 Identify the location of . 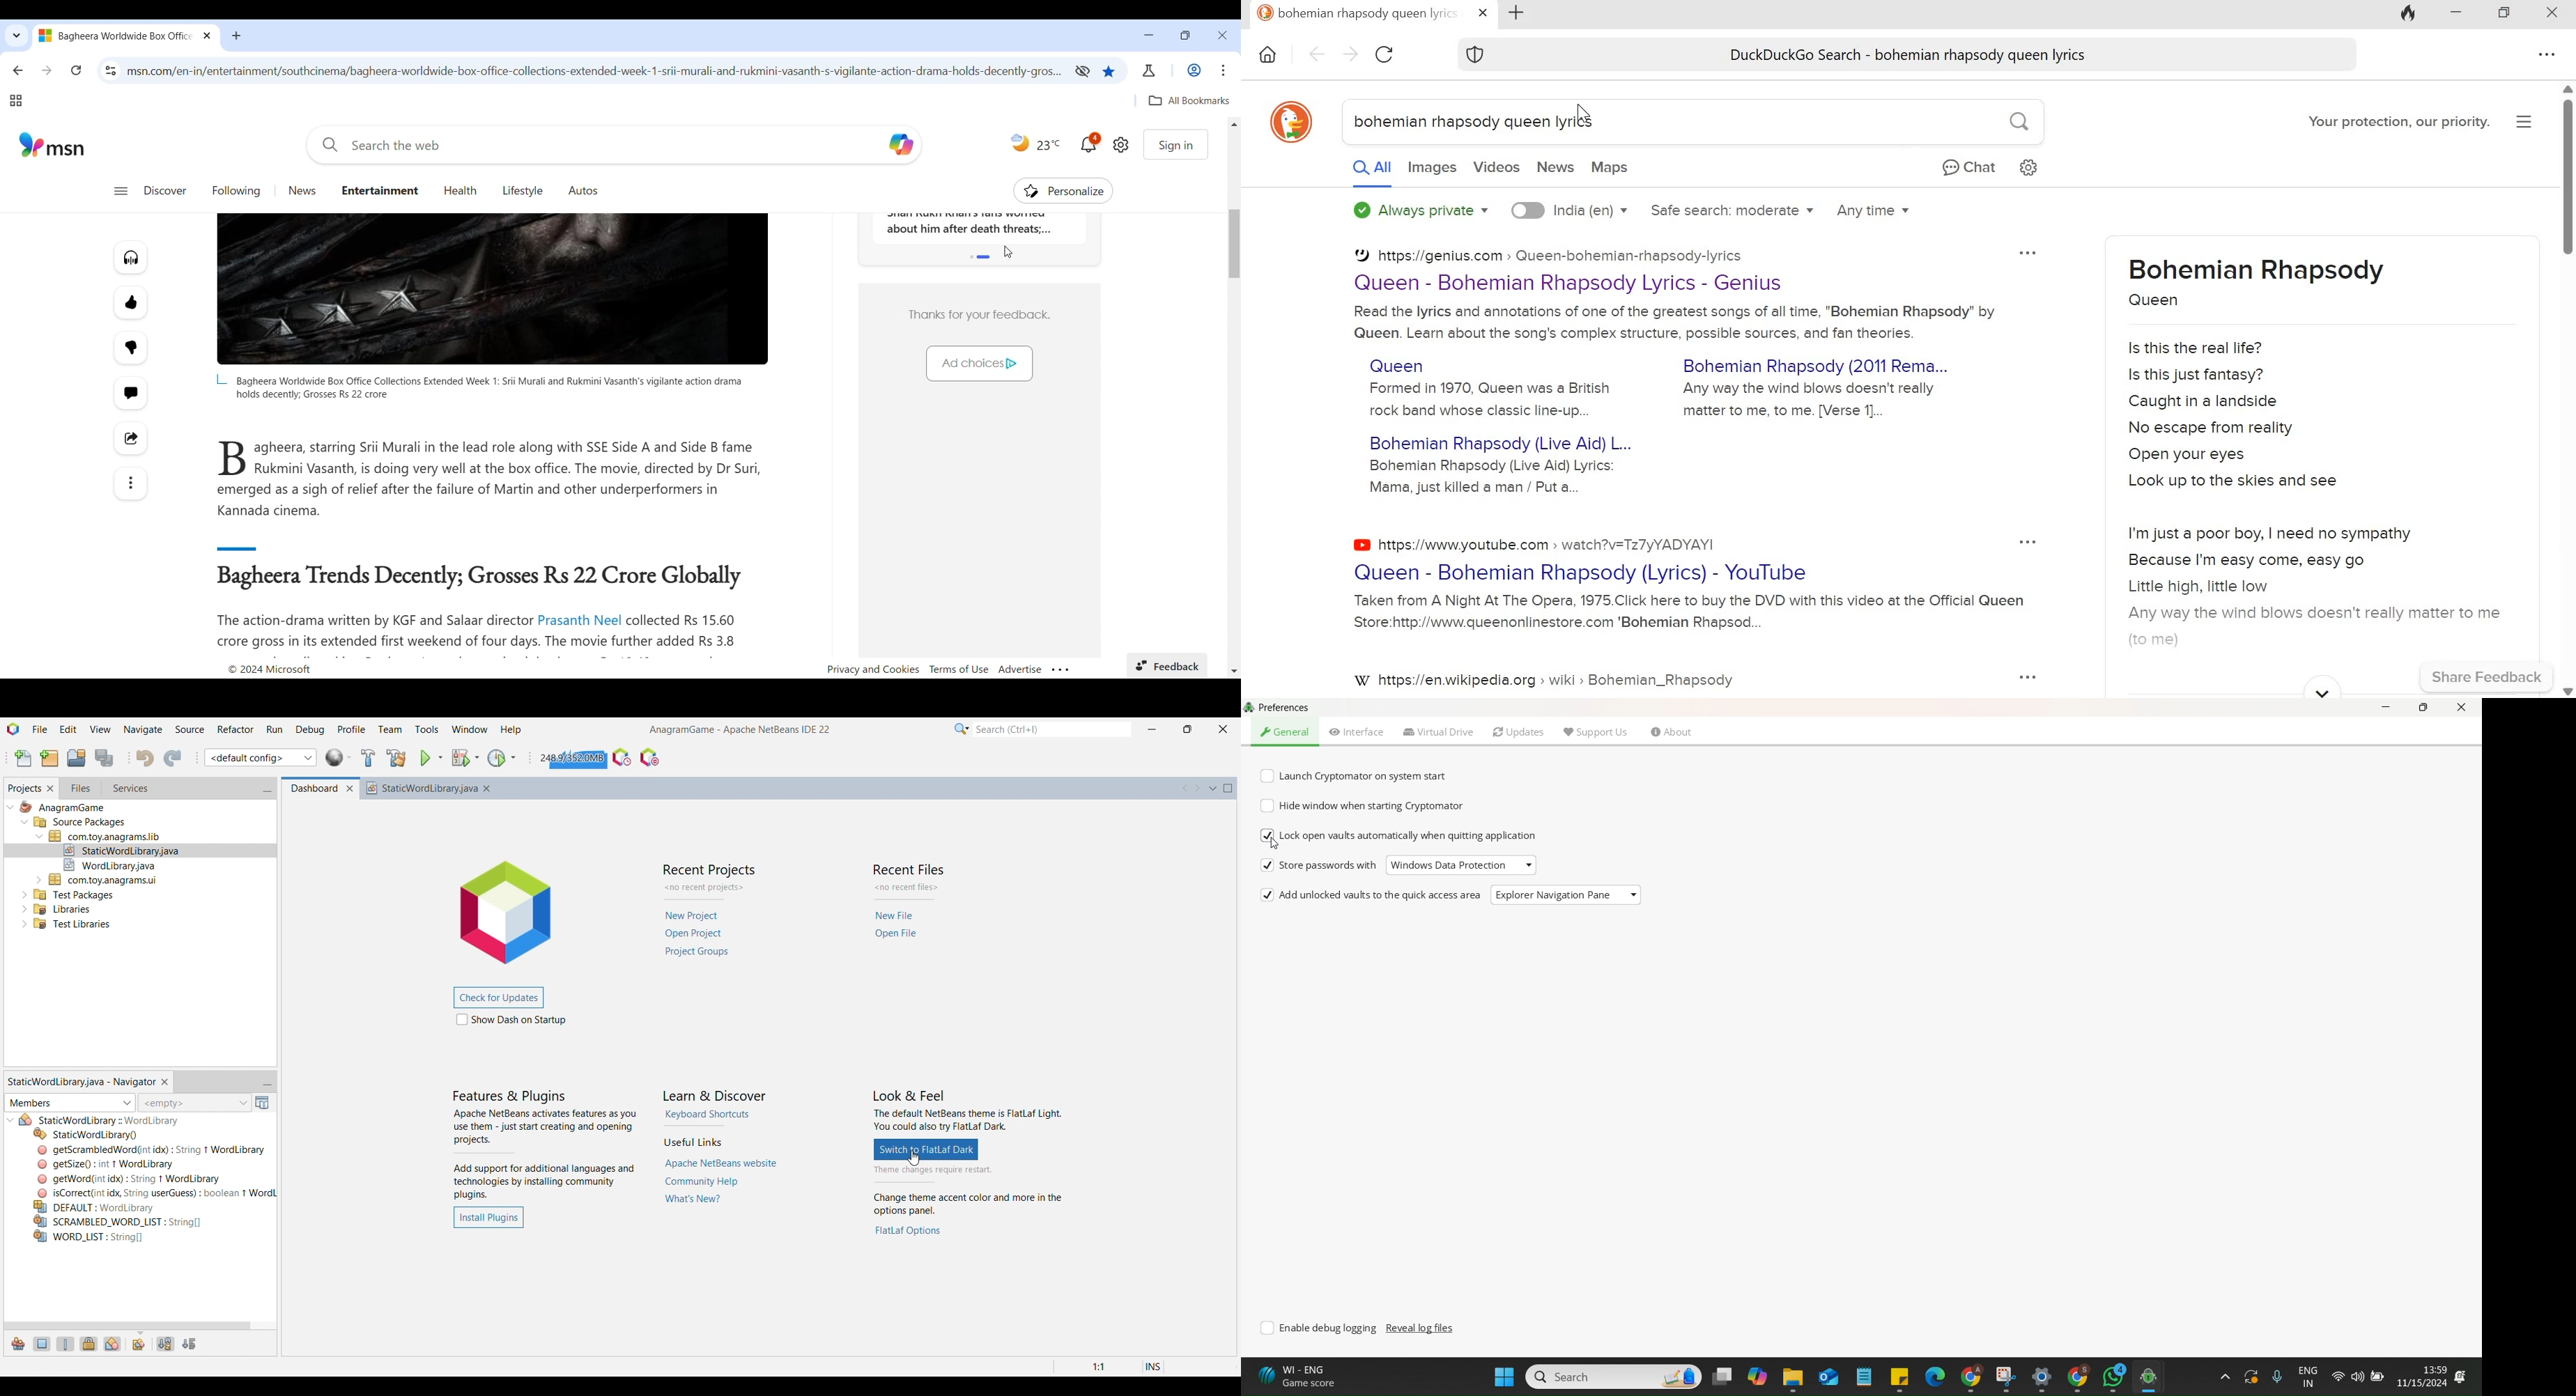
(152, 1150).